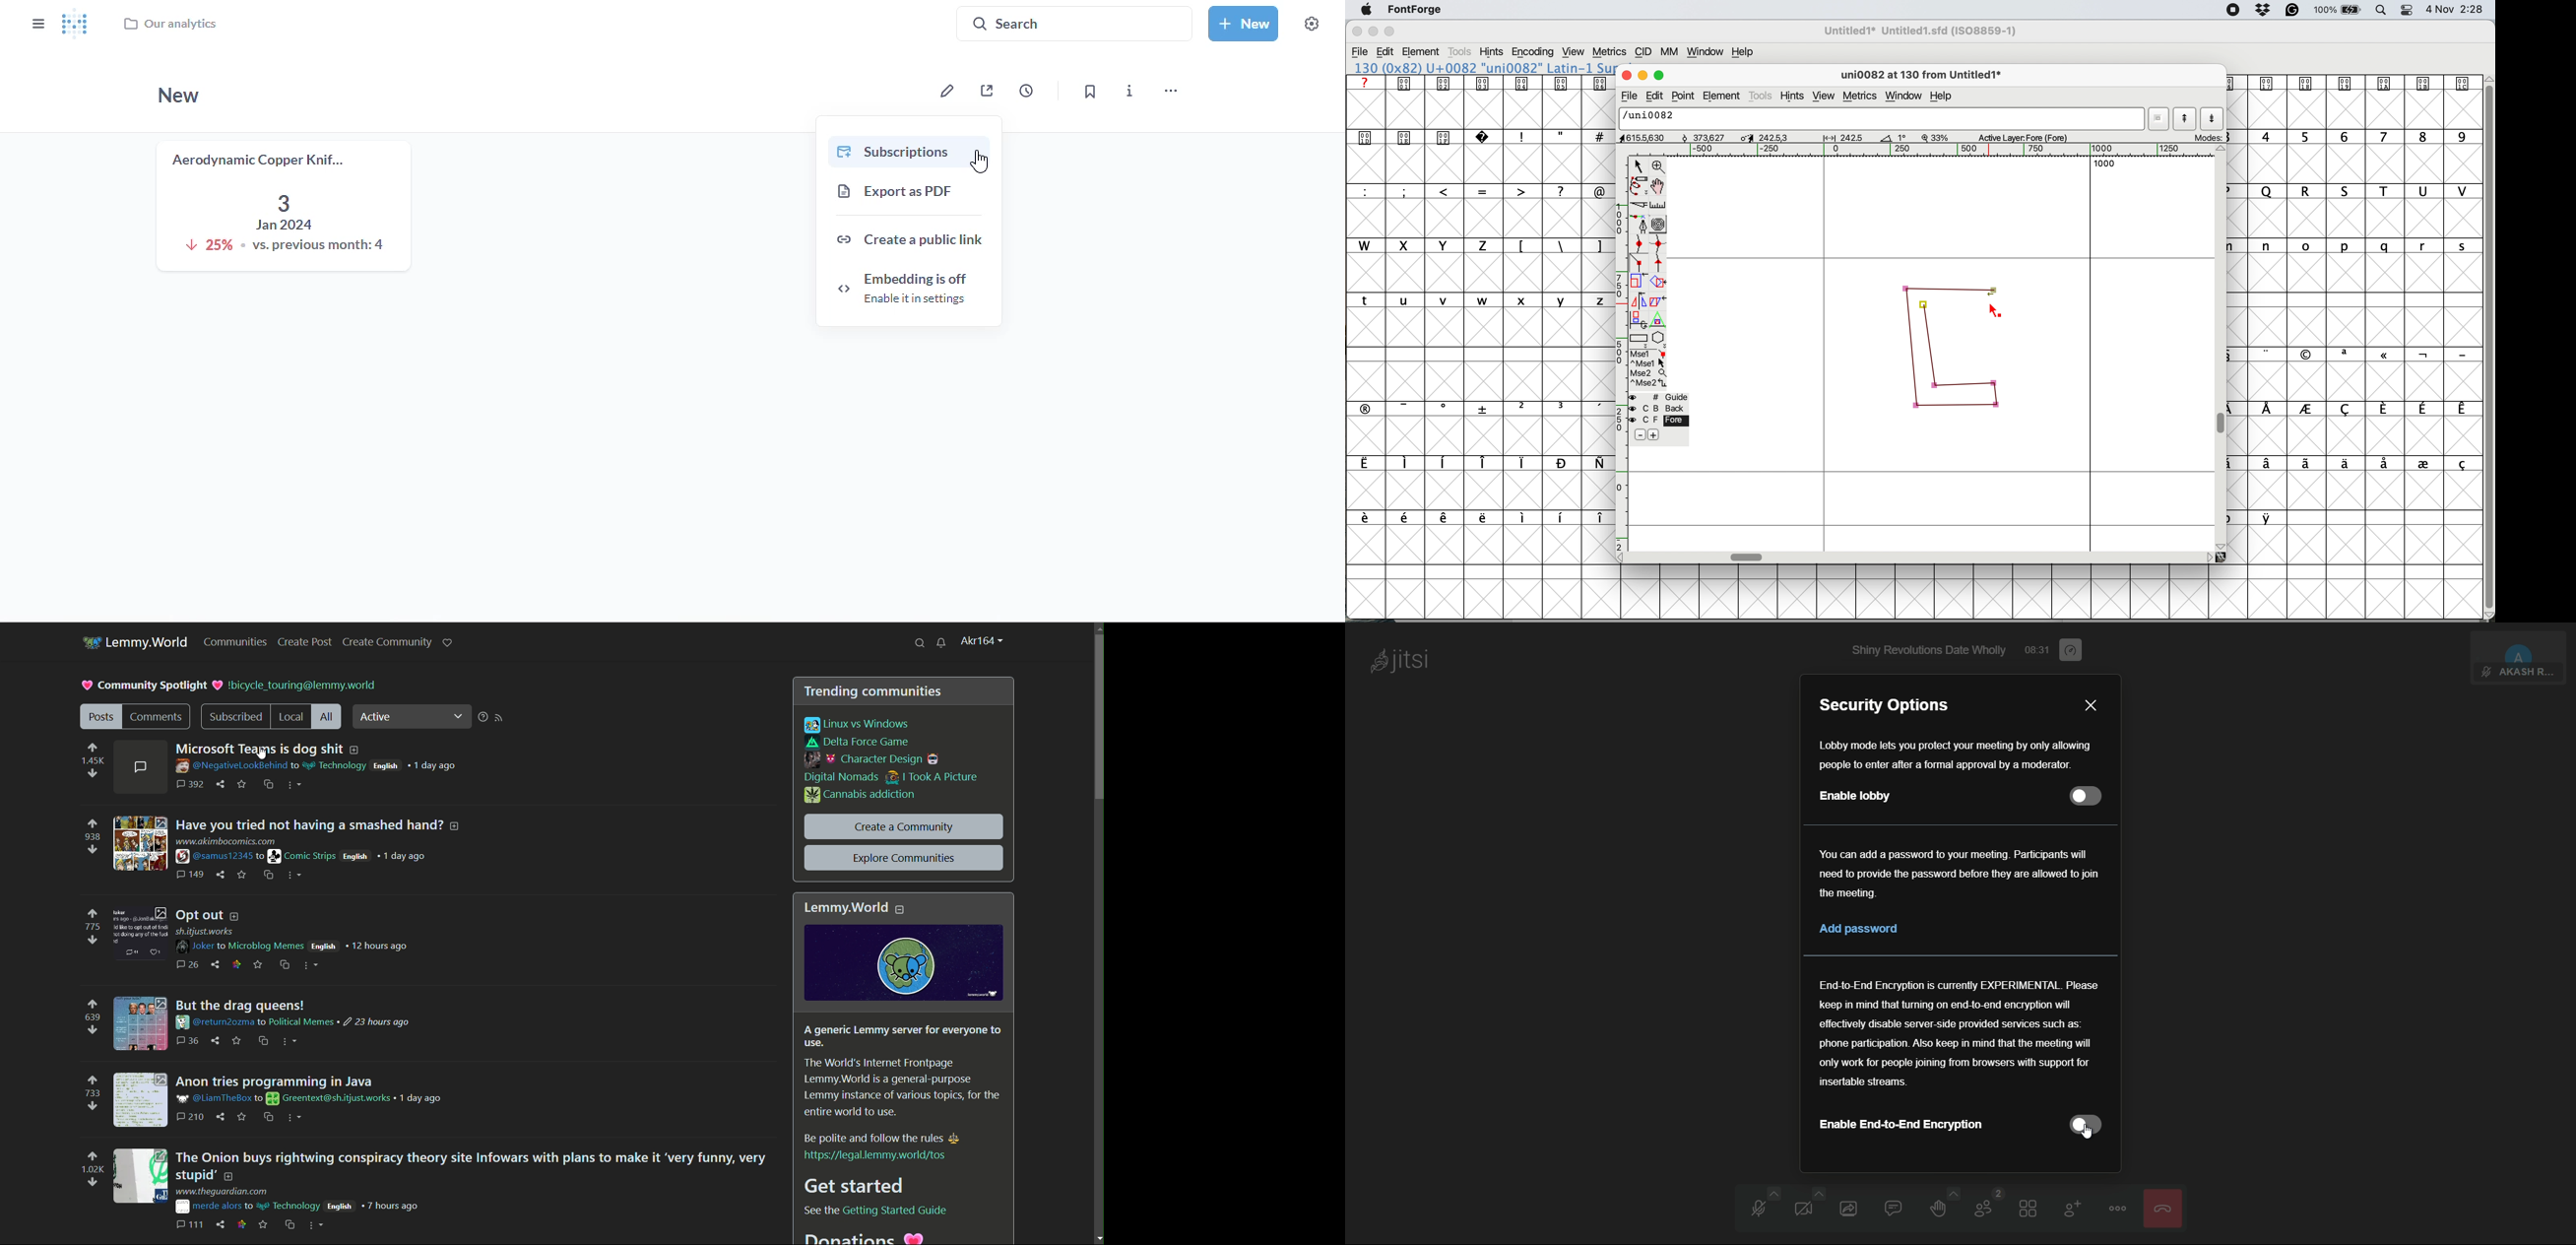  What do you see at coordinates (100, 716) in the screenshot?
I see `posts` at bounding box center [100, 716].